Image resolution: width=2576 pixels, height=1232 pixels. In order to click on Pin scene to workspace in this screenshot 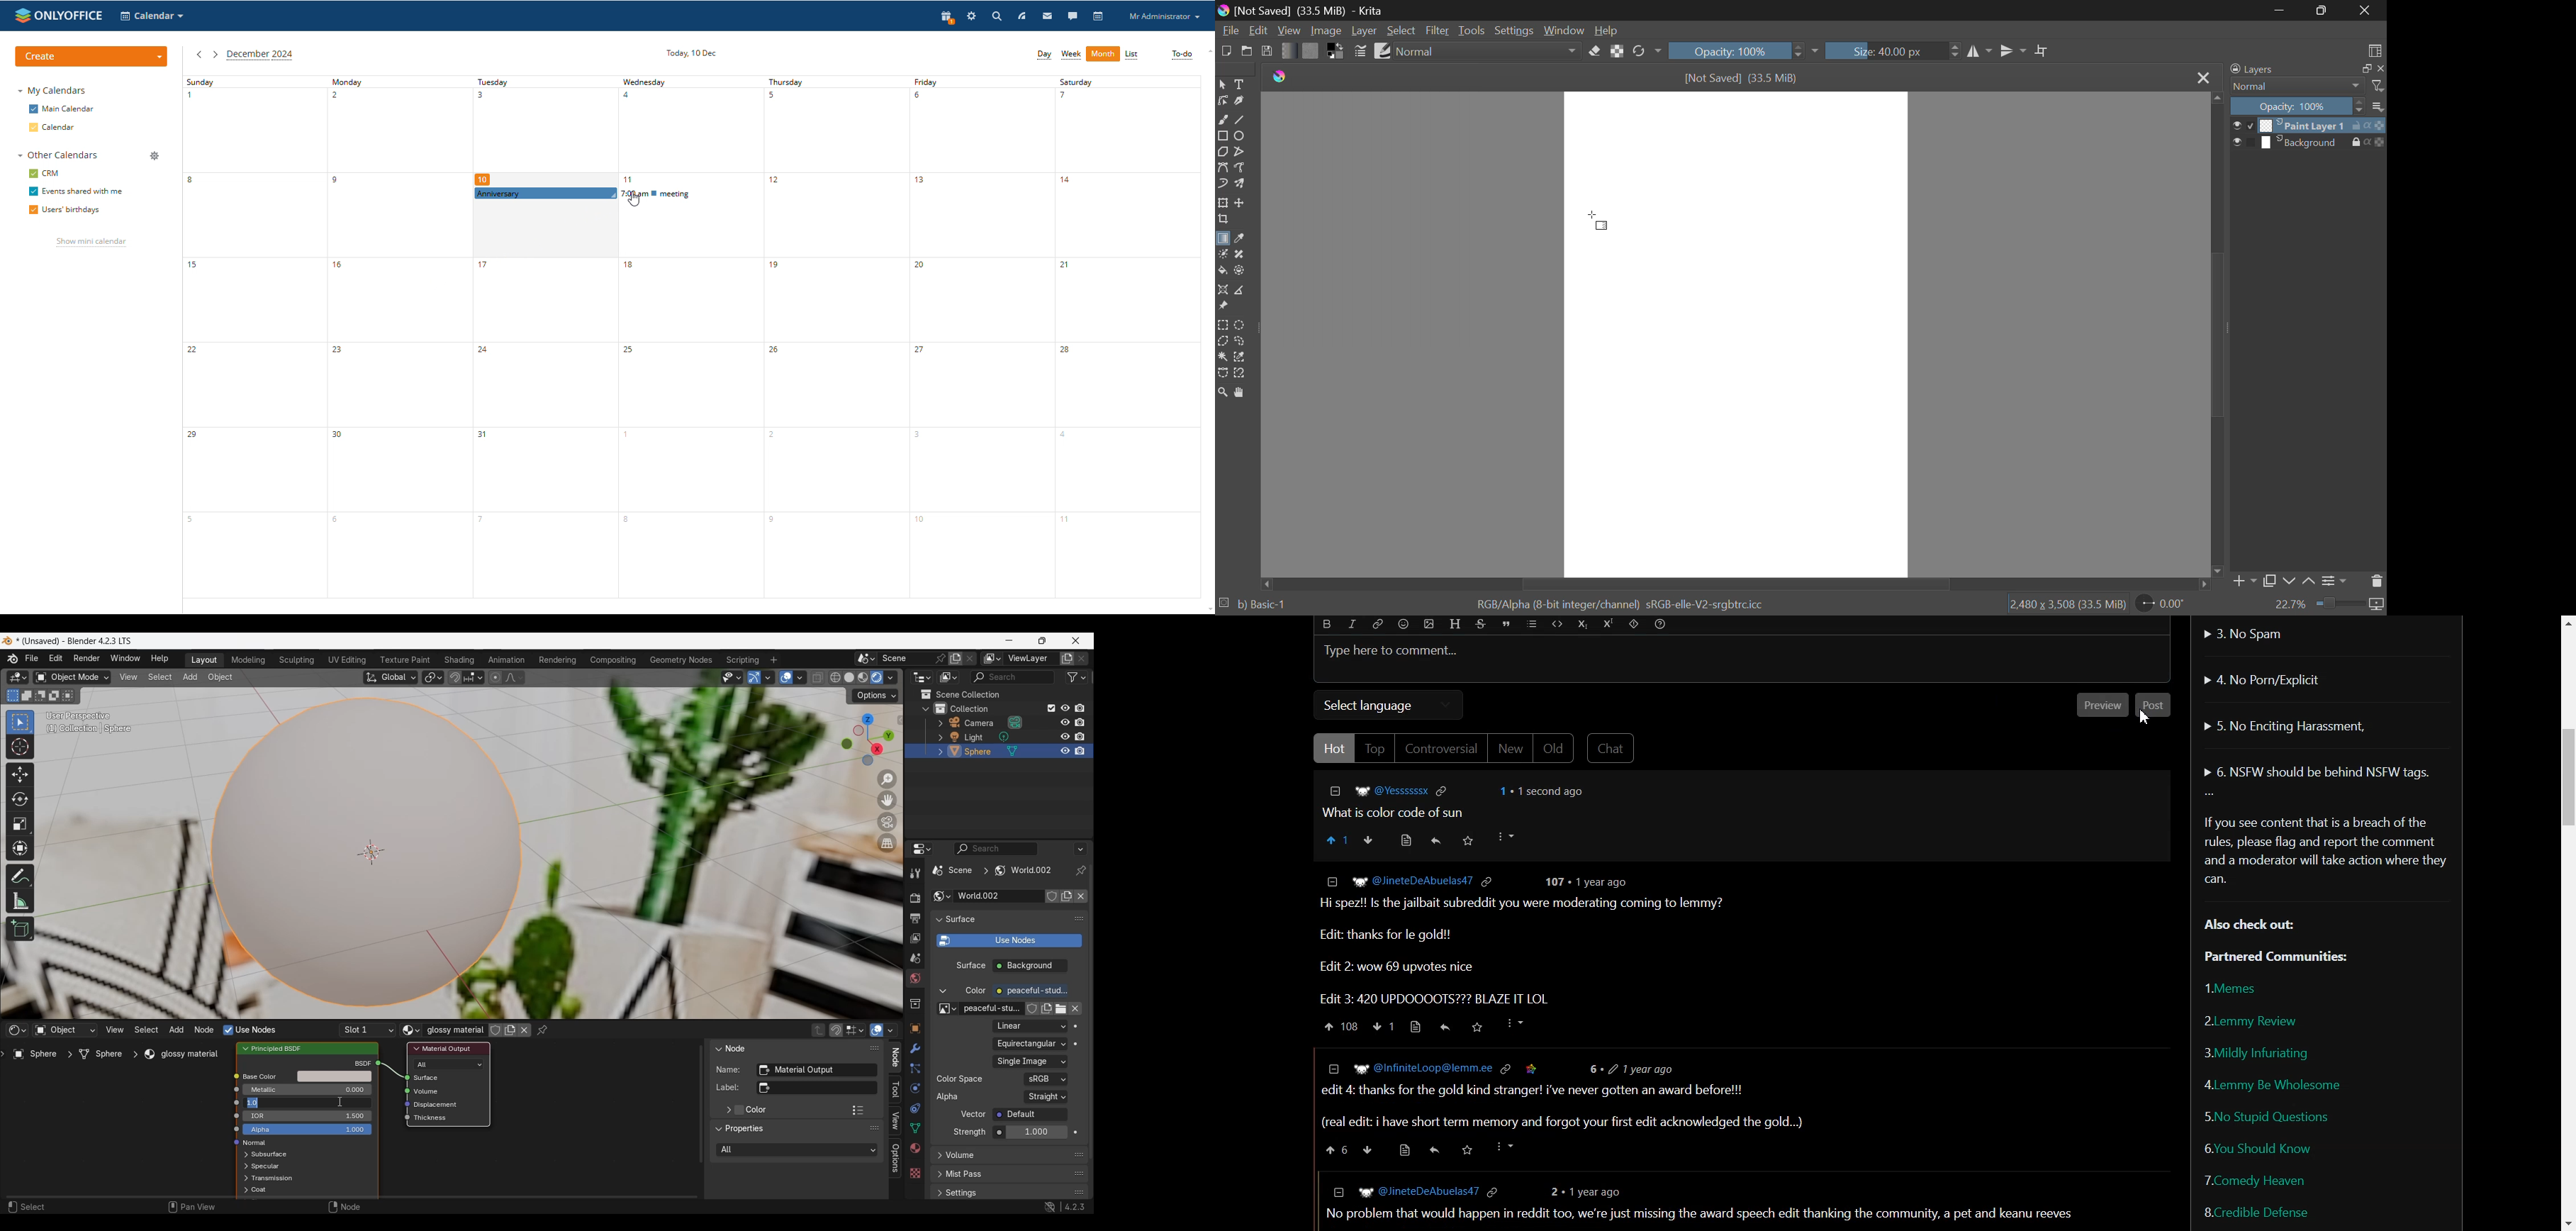, I will do `click(940, 659)`.